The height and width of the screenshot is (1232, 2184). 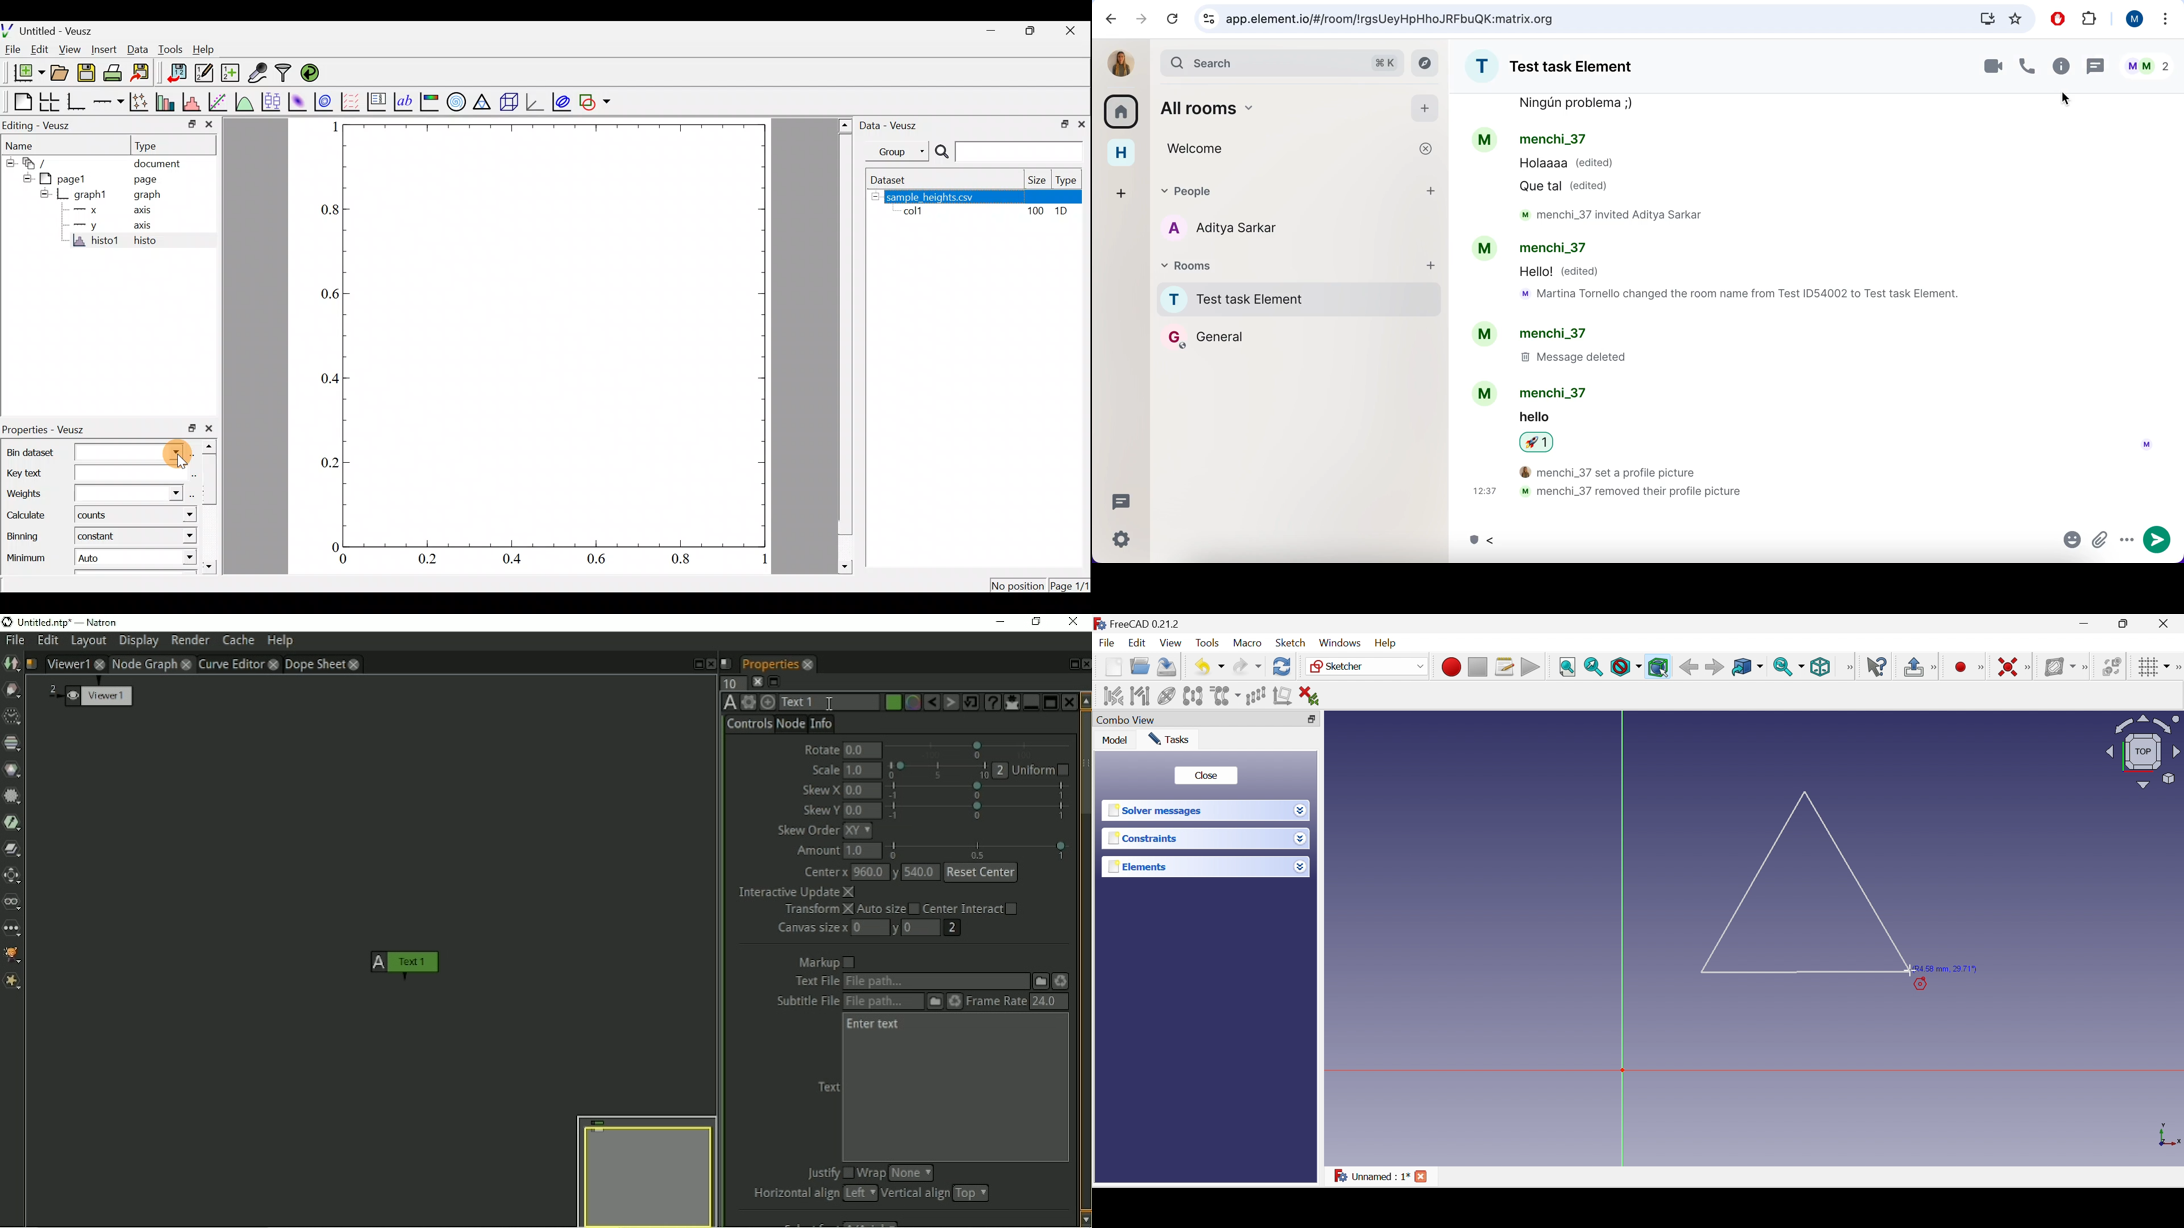 What do you see at coordinates (2167, 623) in the screenshot?
I see `Close` at bounding box center [2167, 623].